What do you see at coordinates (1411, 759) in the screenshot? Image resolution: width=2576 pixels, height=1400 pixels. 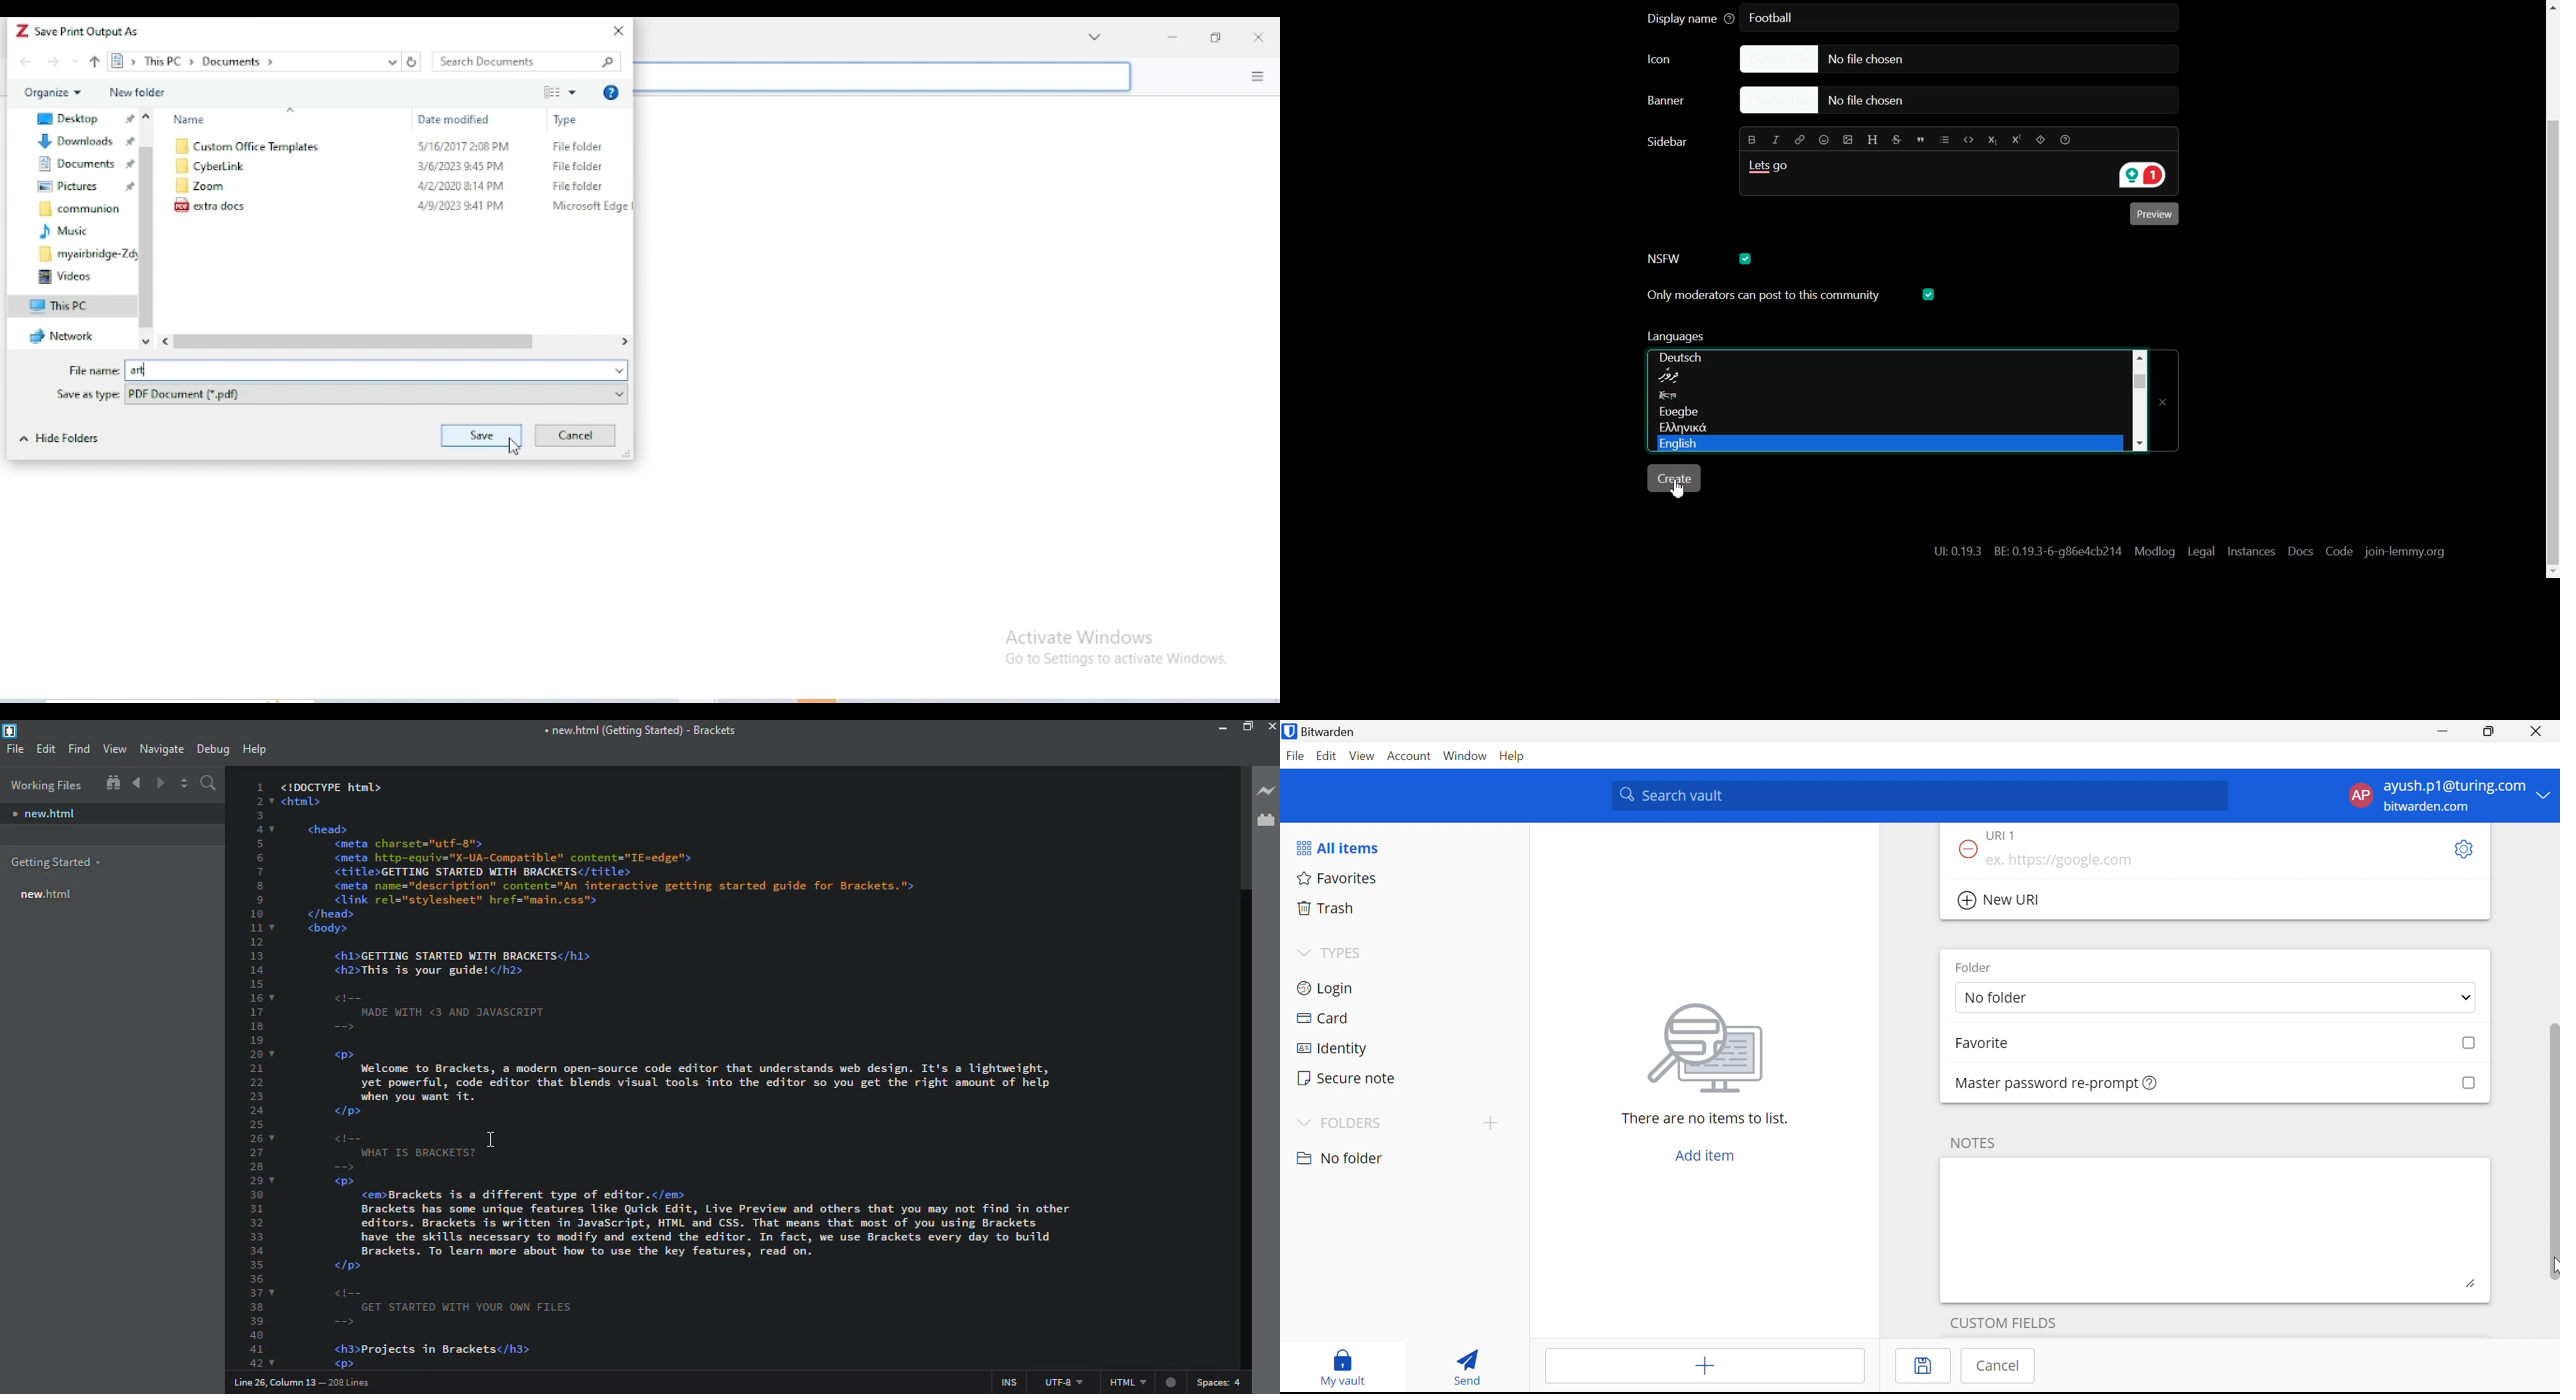 I see `Account` at bounding box center [1411, 759].